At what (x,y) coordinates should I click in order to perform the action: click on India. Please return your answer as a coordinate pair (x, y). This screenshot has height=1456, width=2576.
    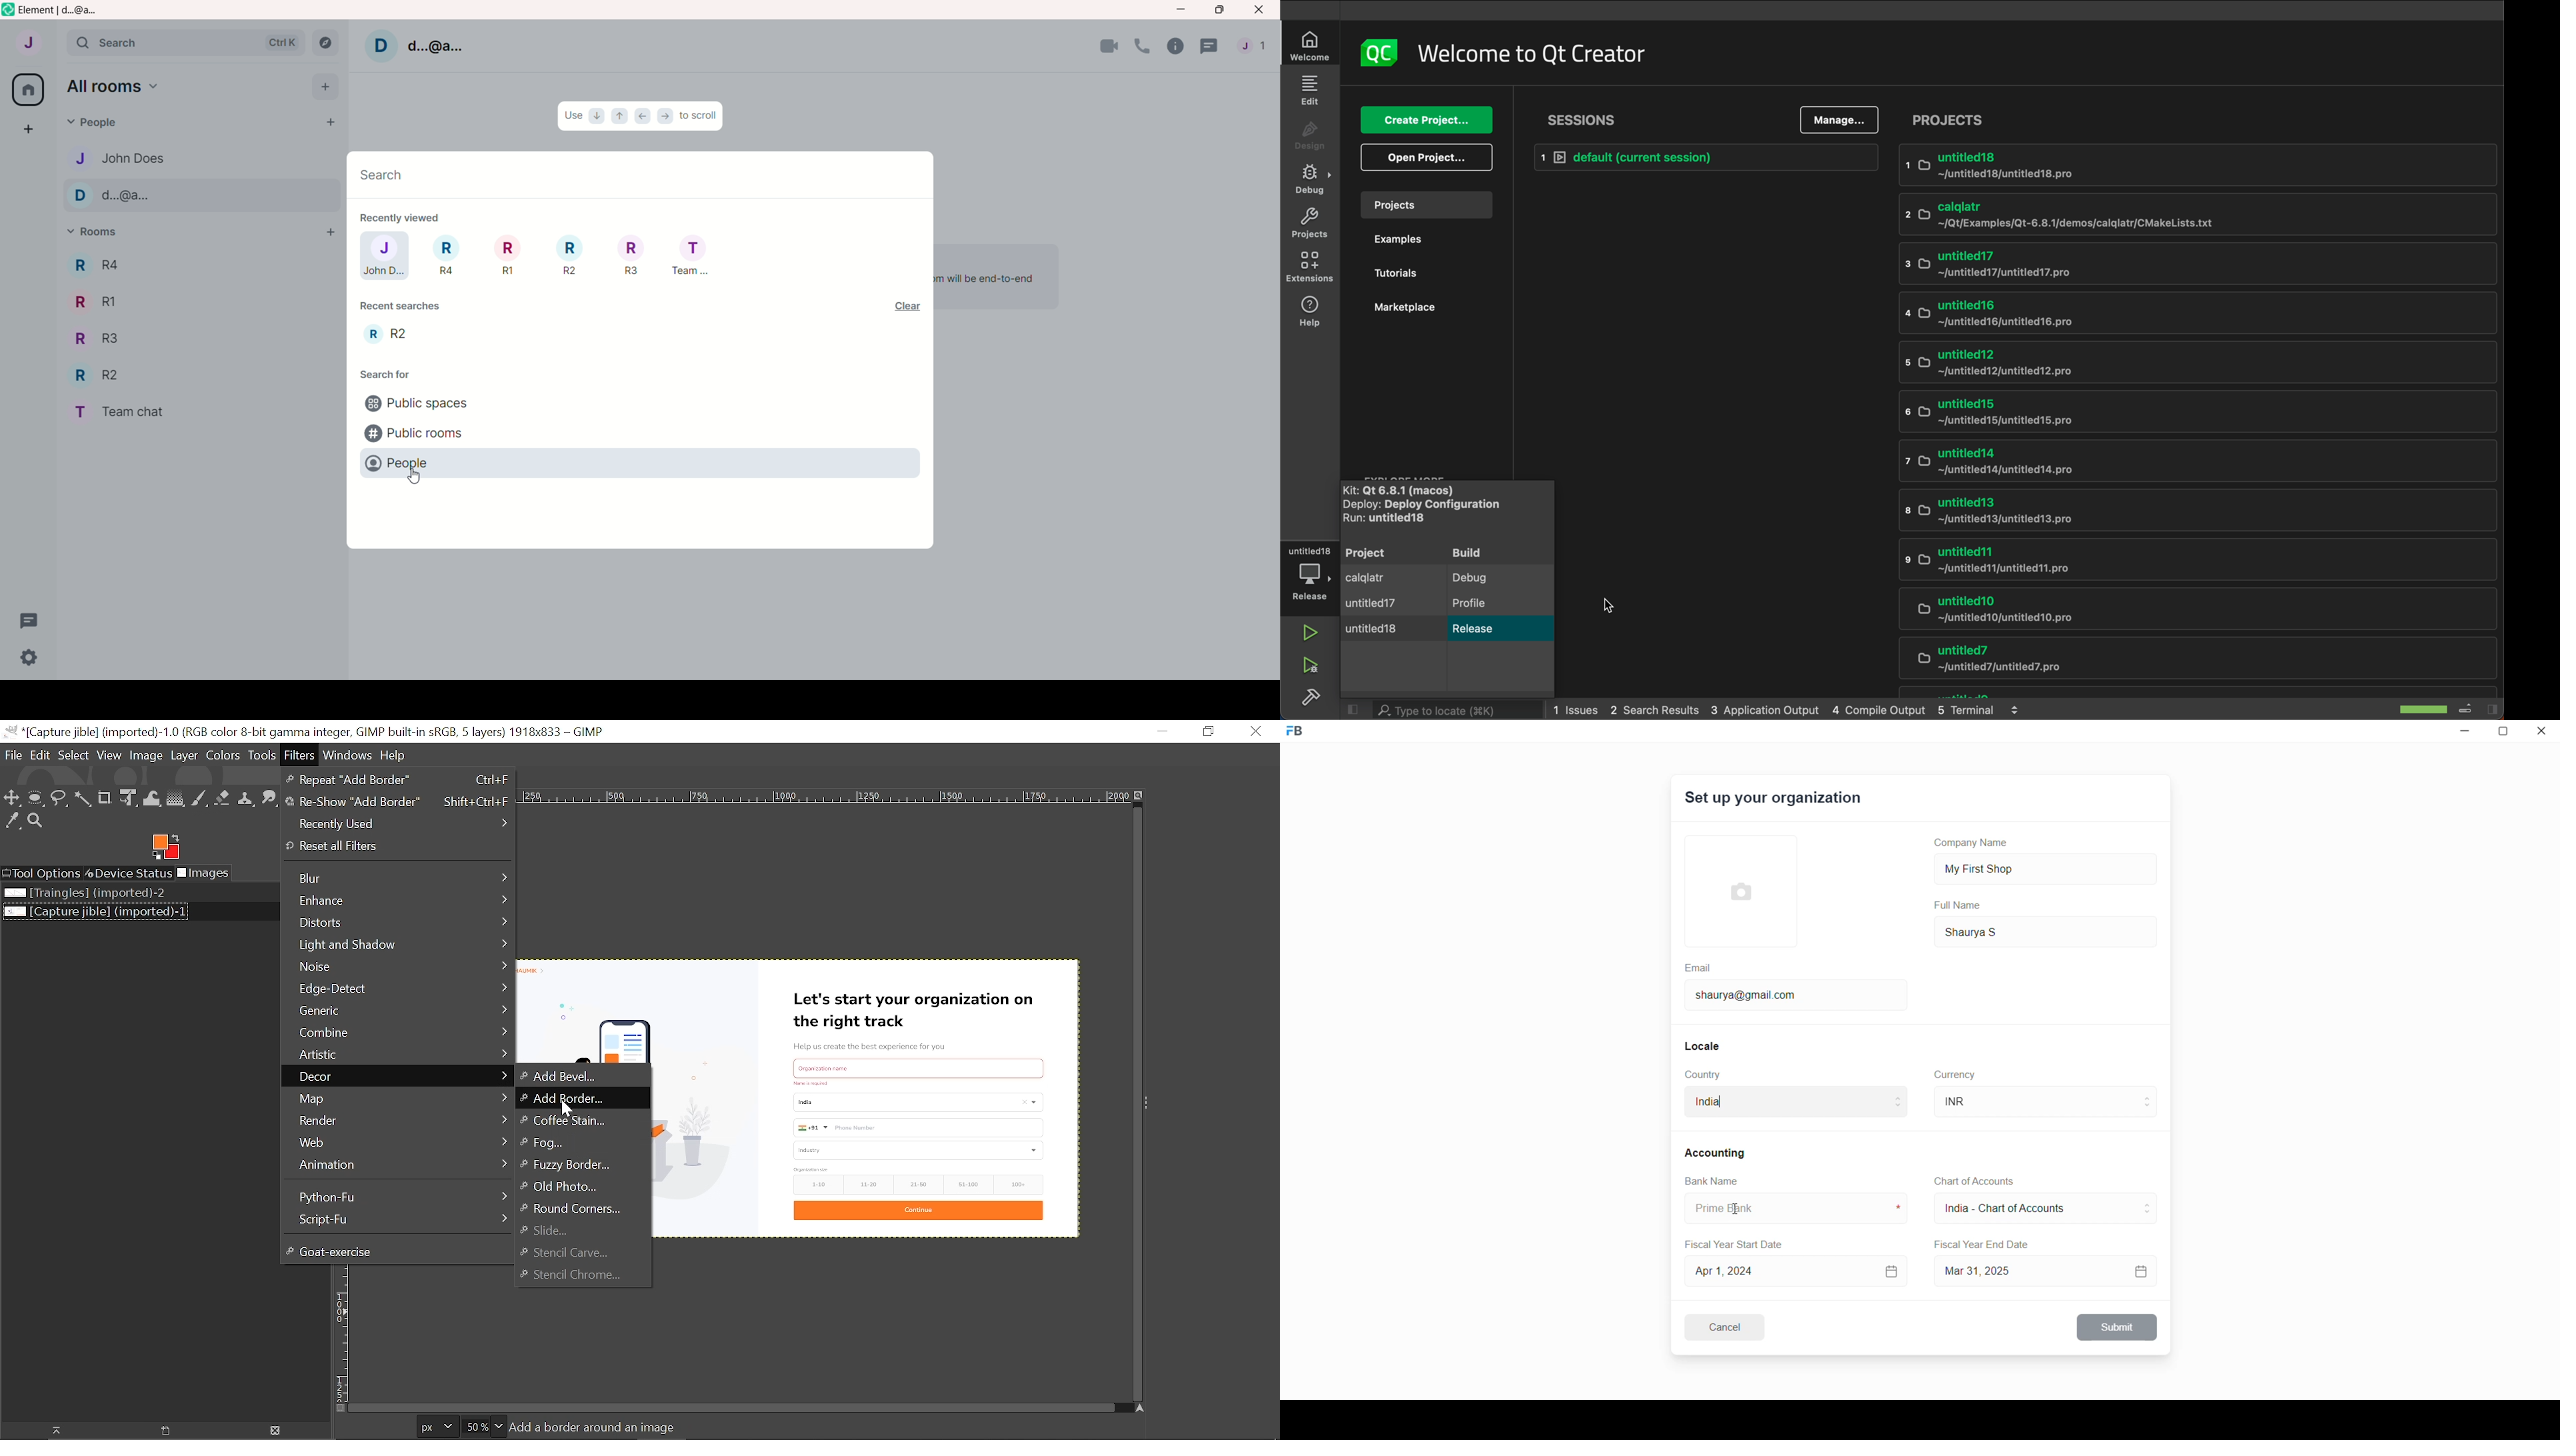
    Looking at the image, I should click on (1730, 1105).